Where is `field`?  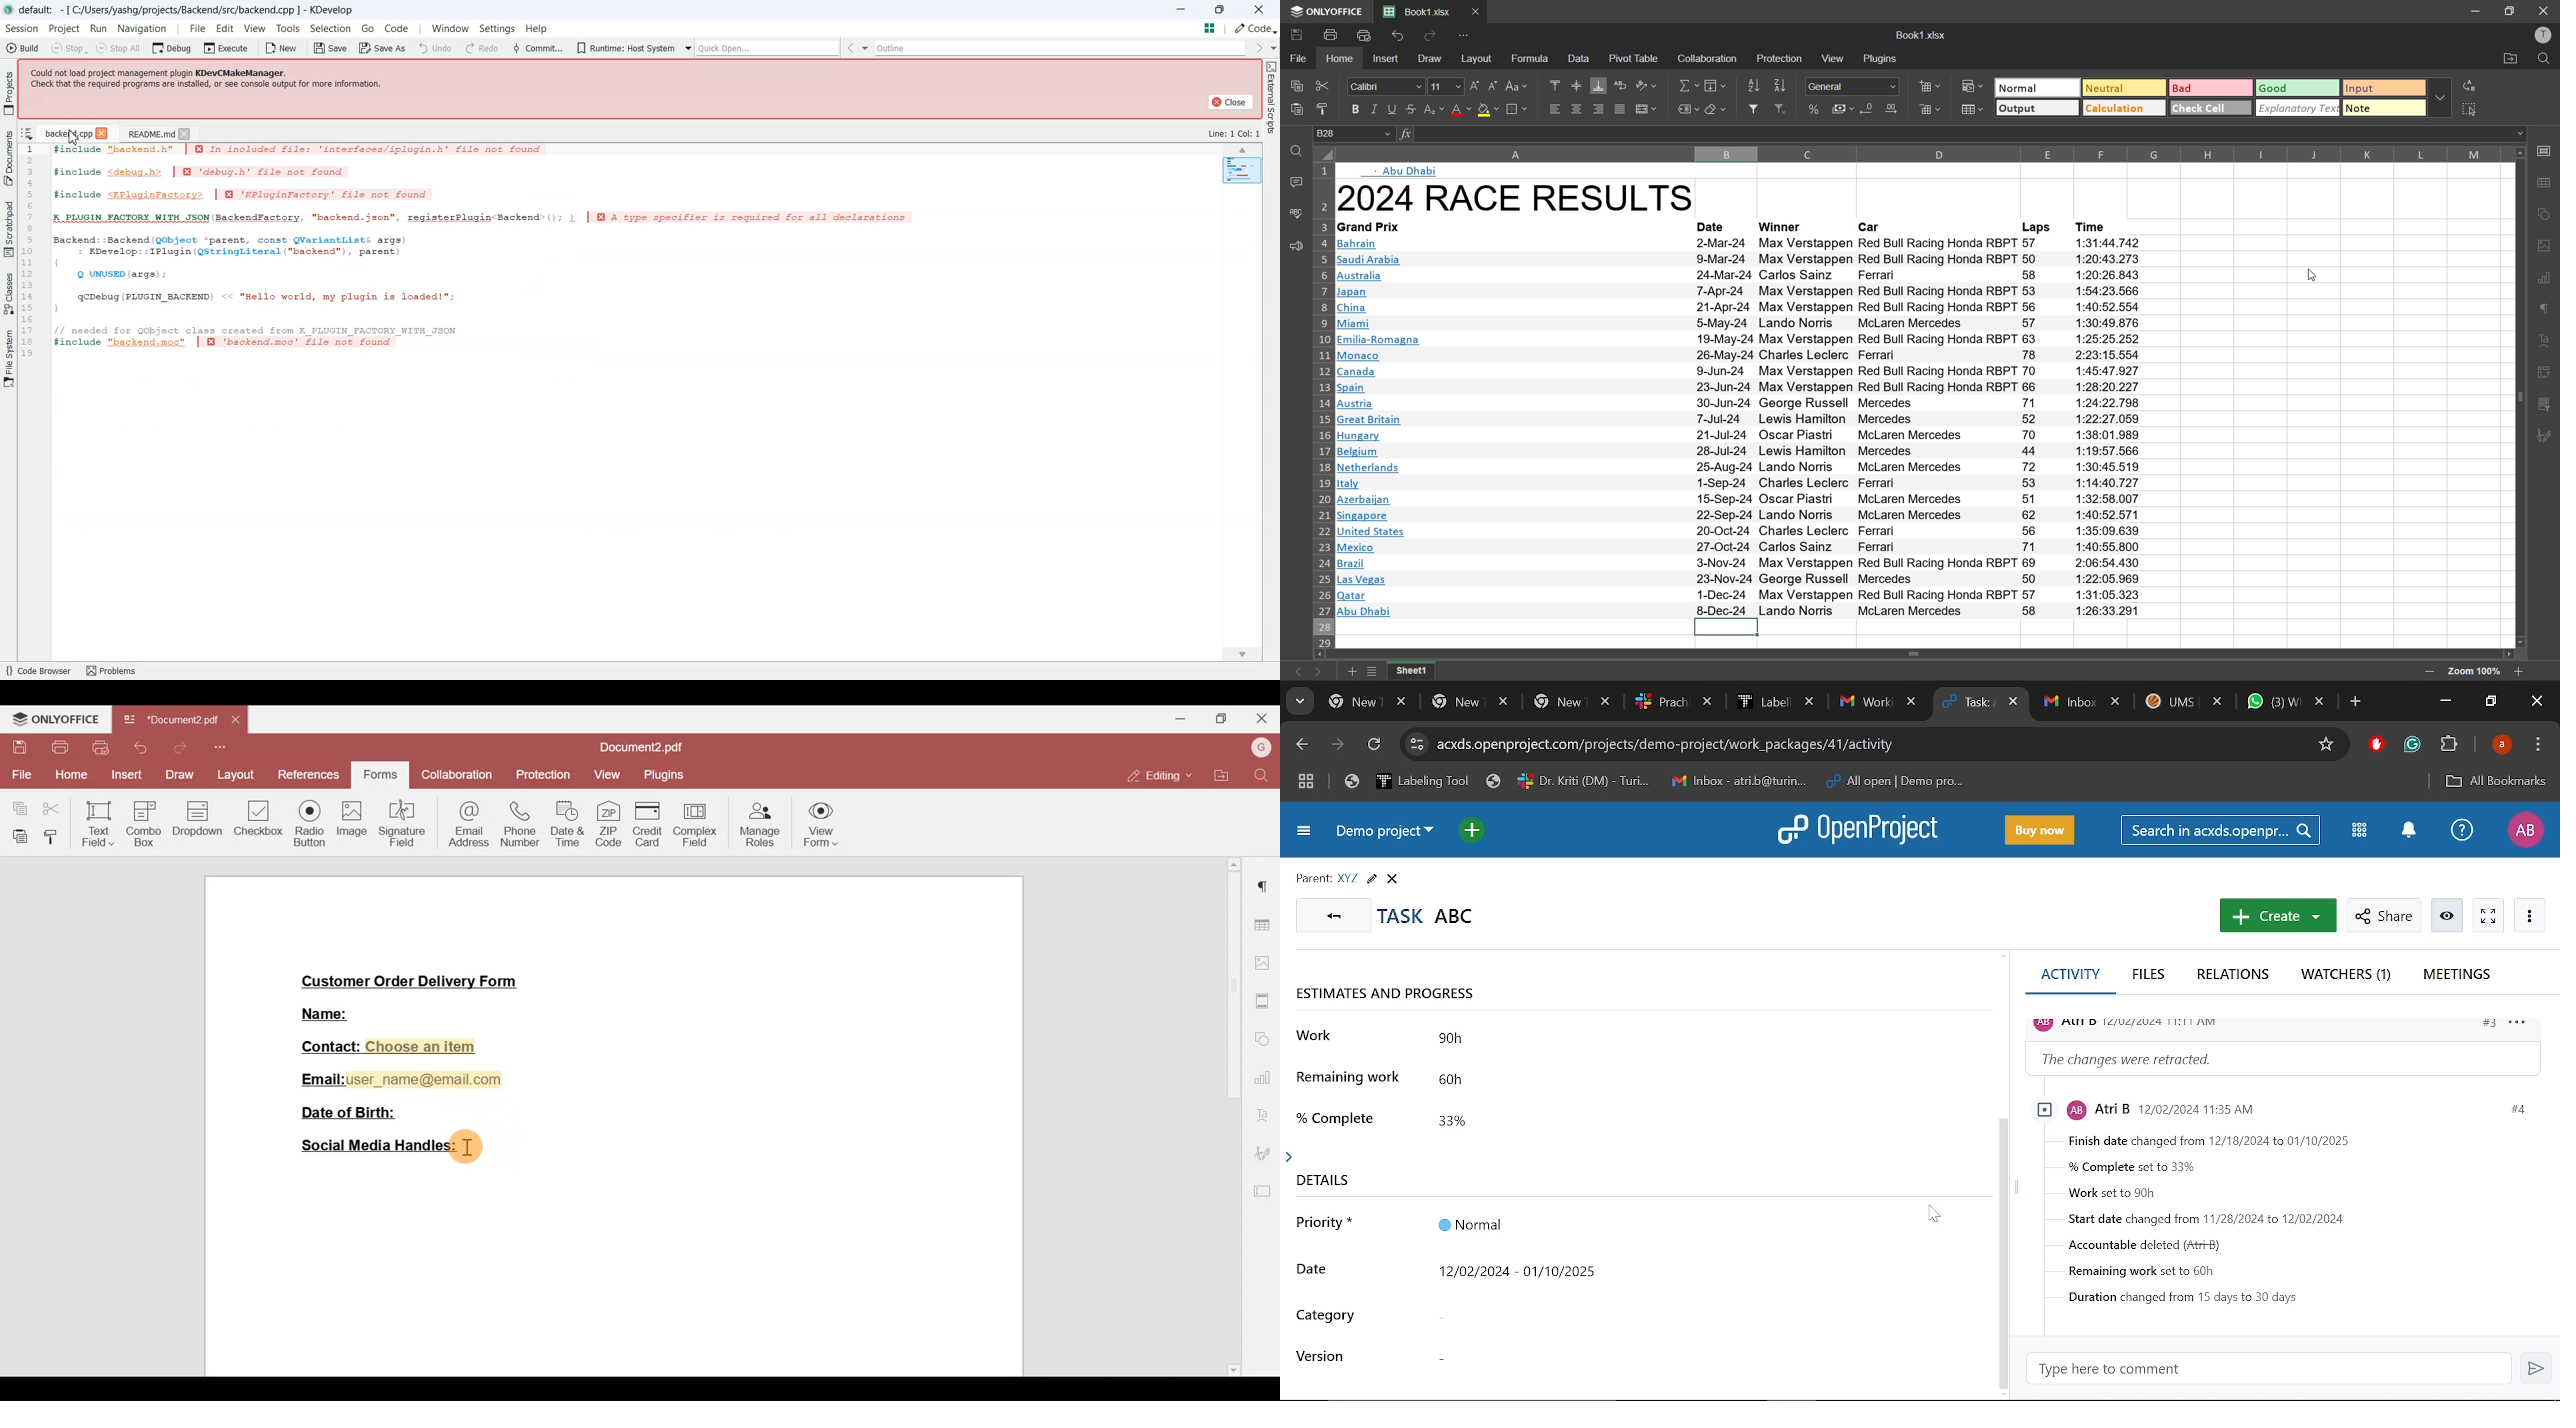
field is located at coordinates (1717, 86).